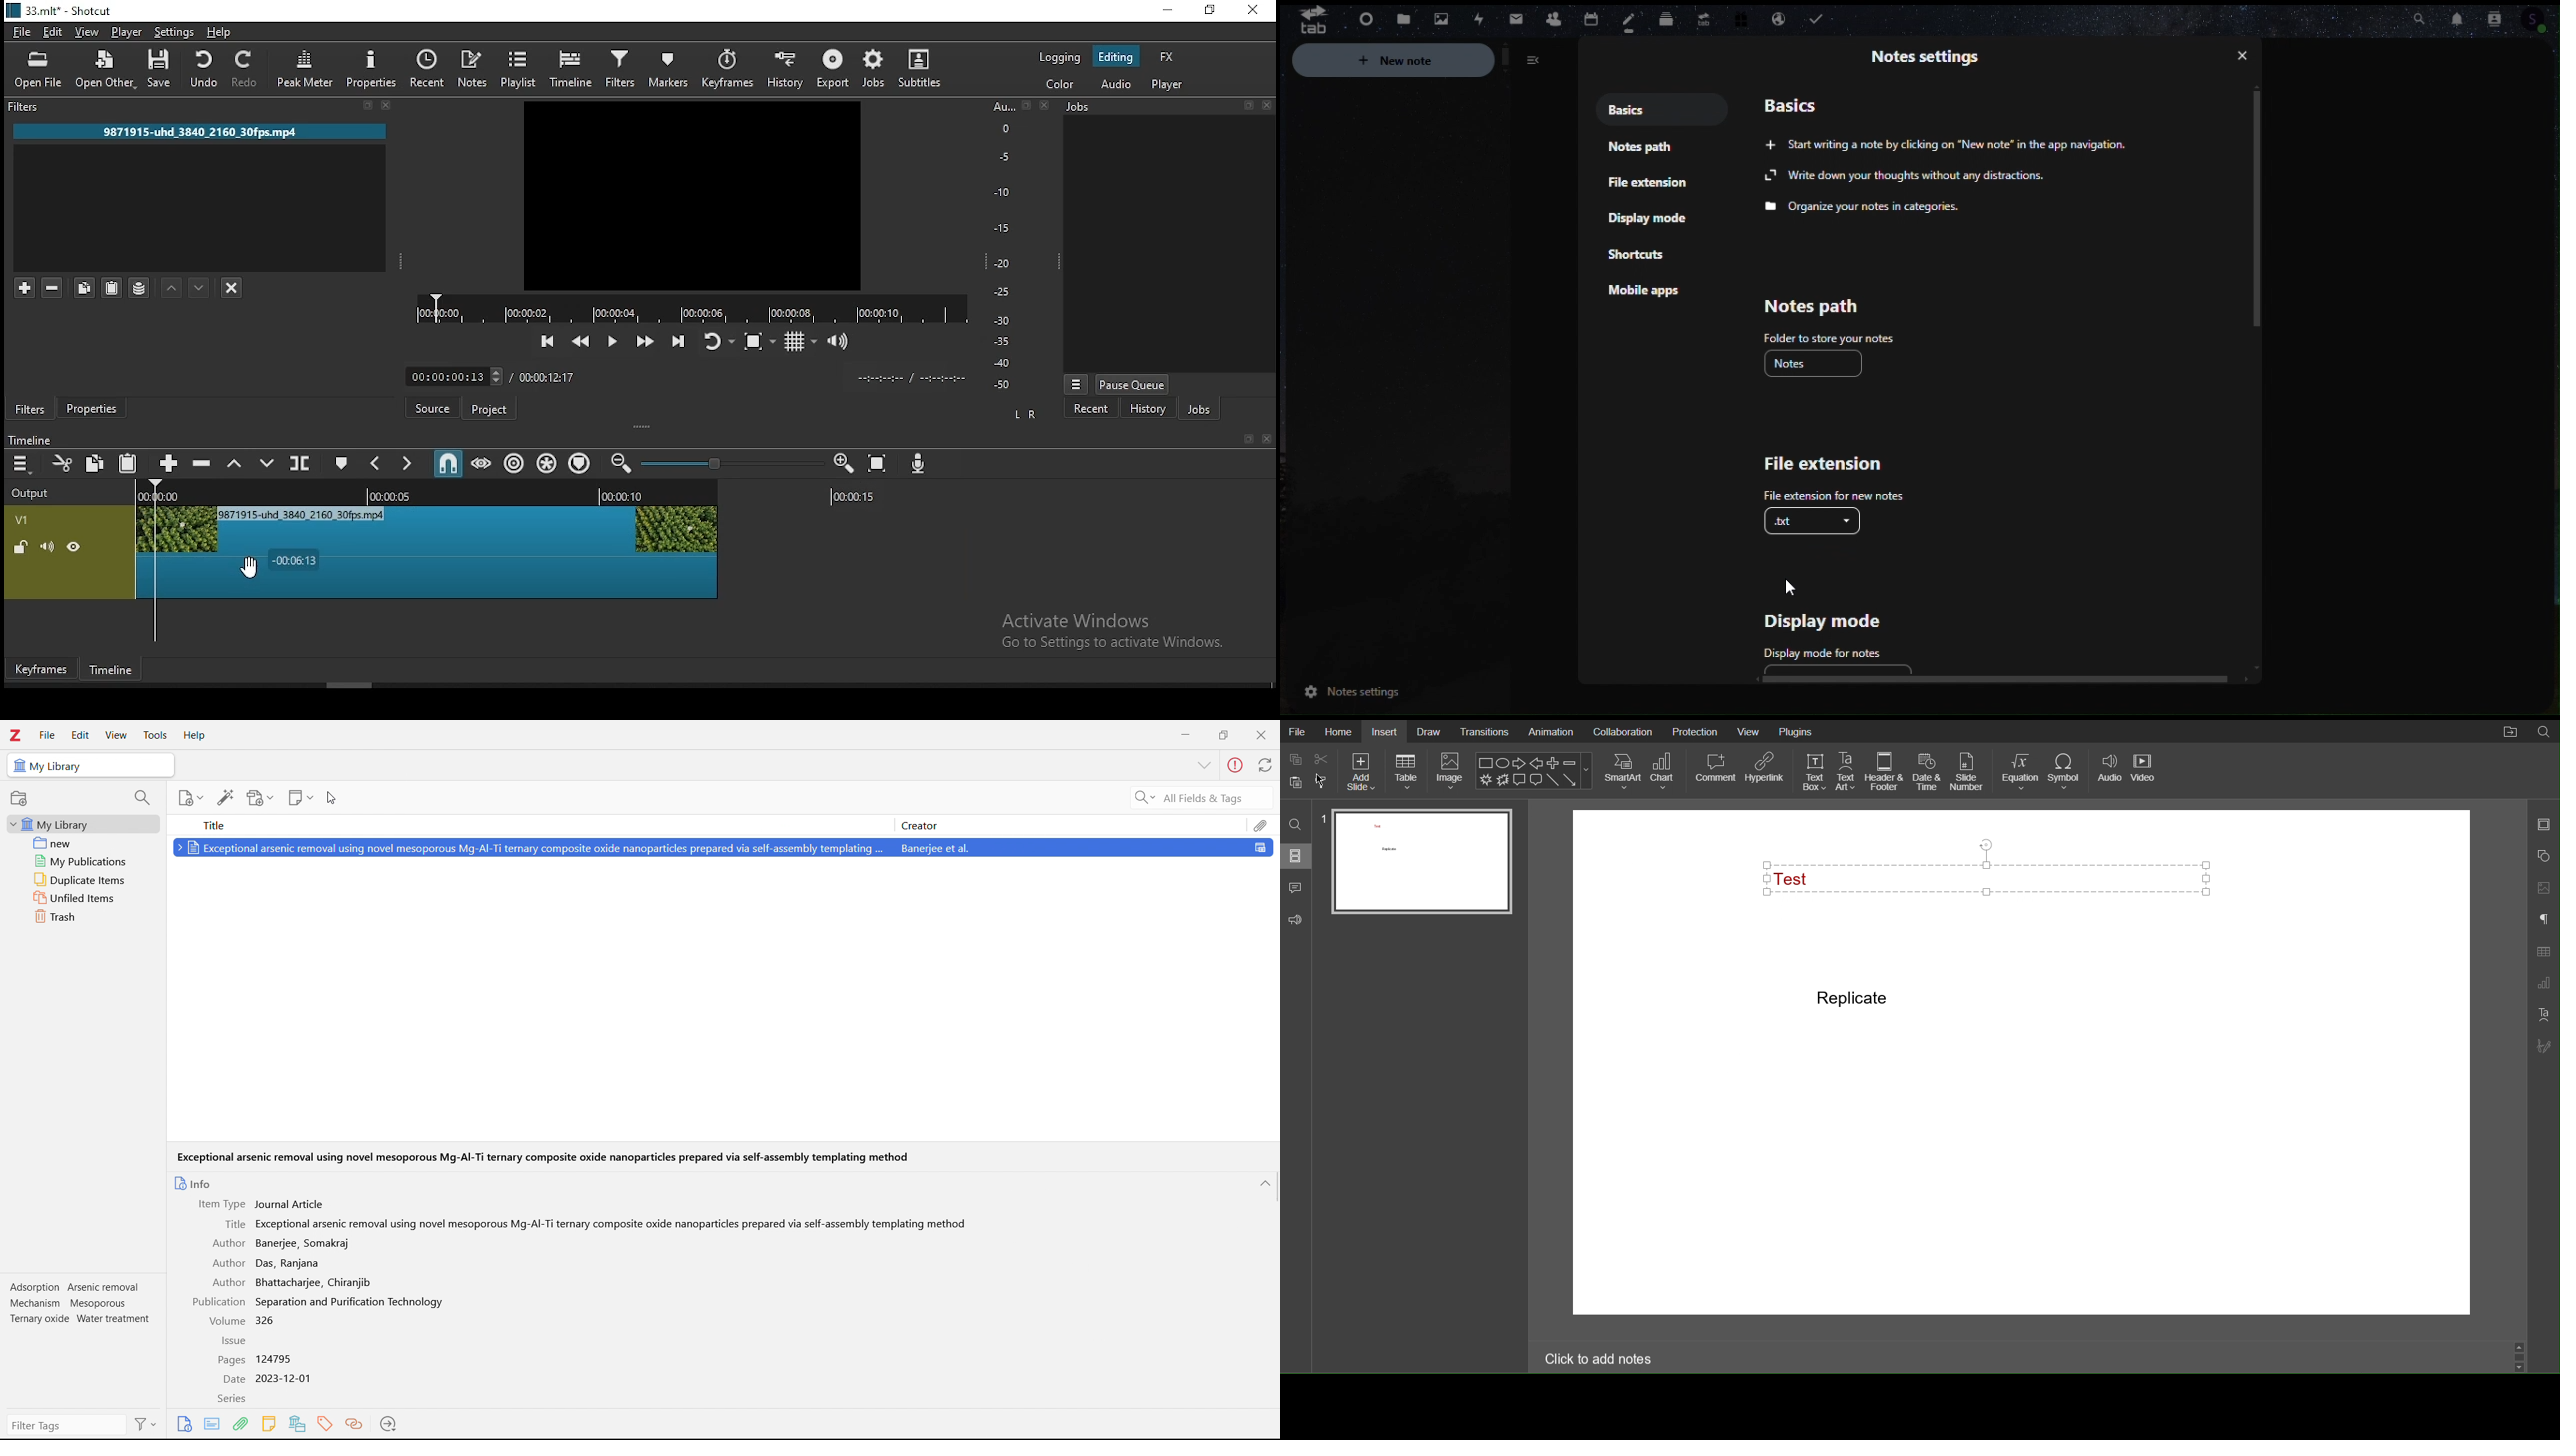 The image size is (2576, 1456). I want to click on pause queue, so click(1136, 382).